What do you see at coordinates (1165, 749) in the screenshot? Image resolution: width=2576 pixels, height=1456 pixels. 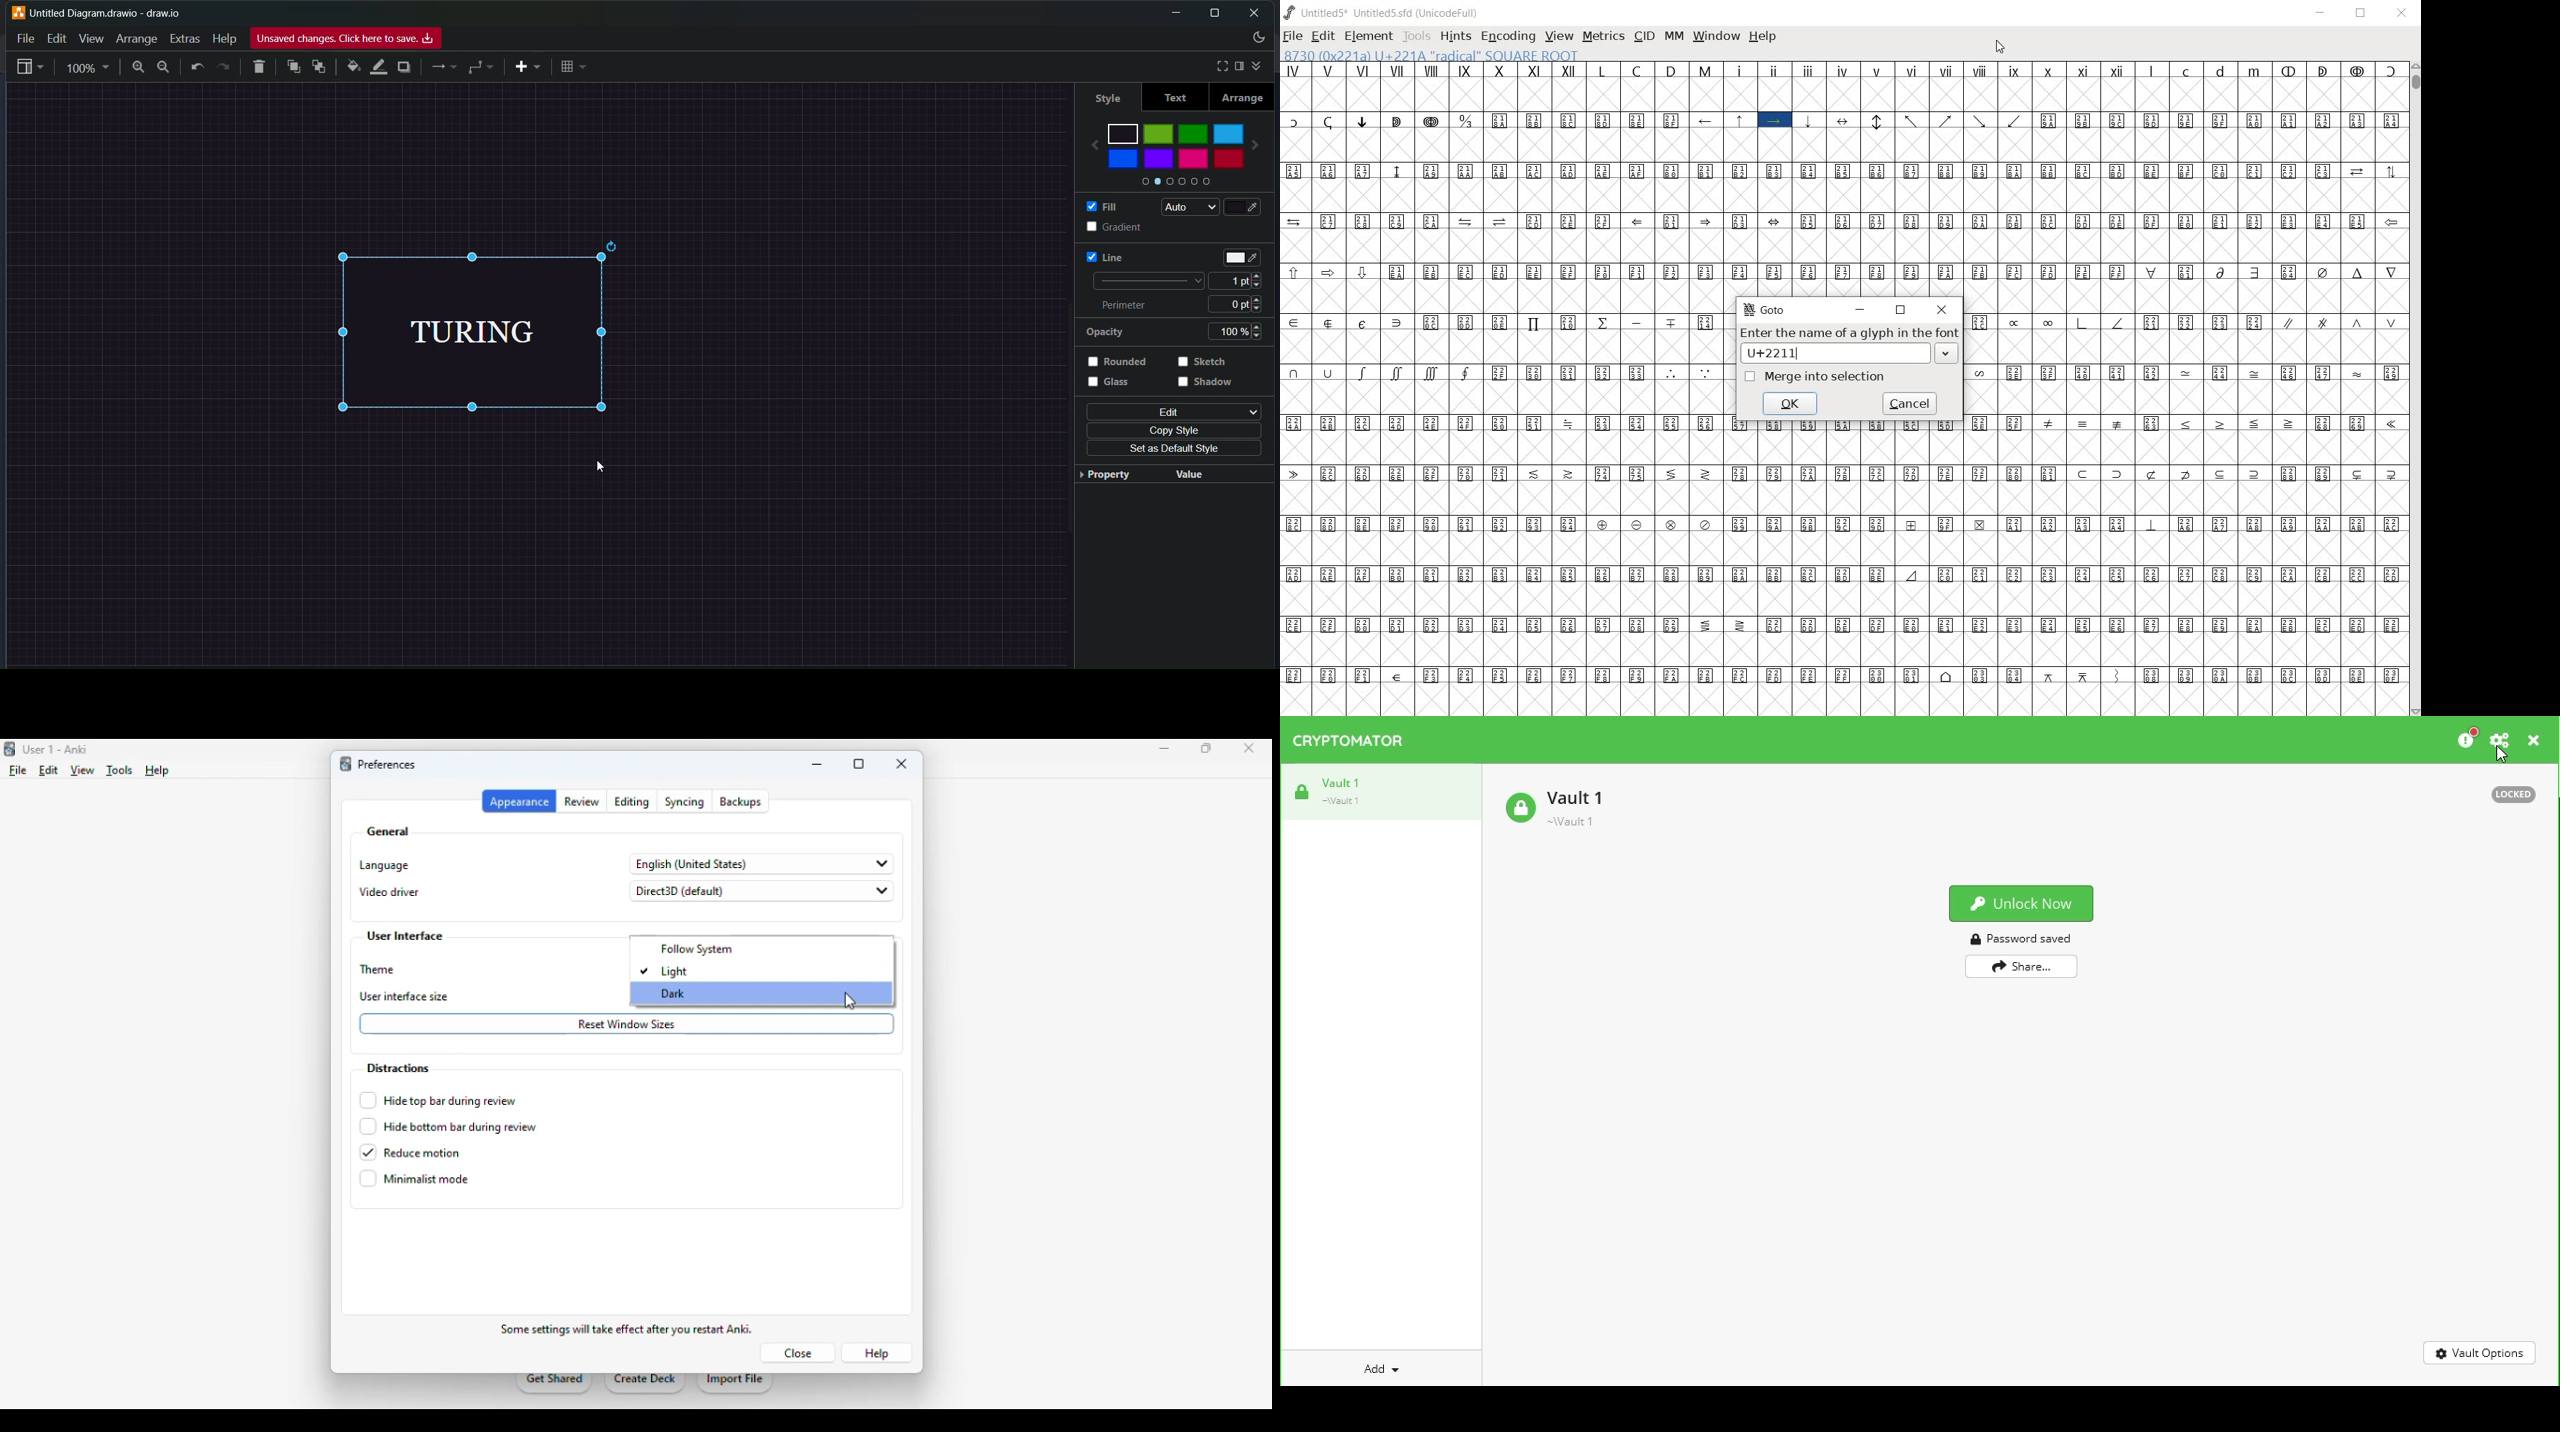 I see `minimize` at bounding box center [1165, 749].